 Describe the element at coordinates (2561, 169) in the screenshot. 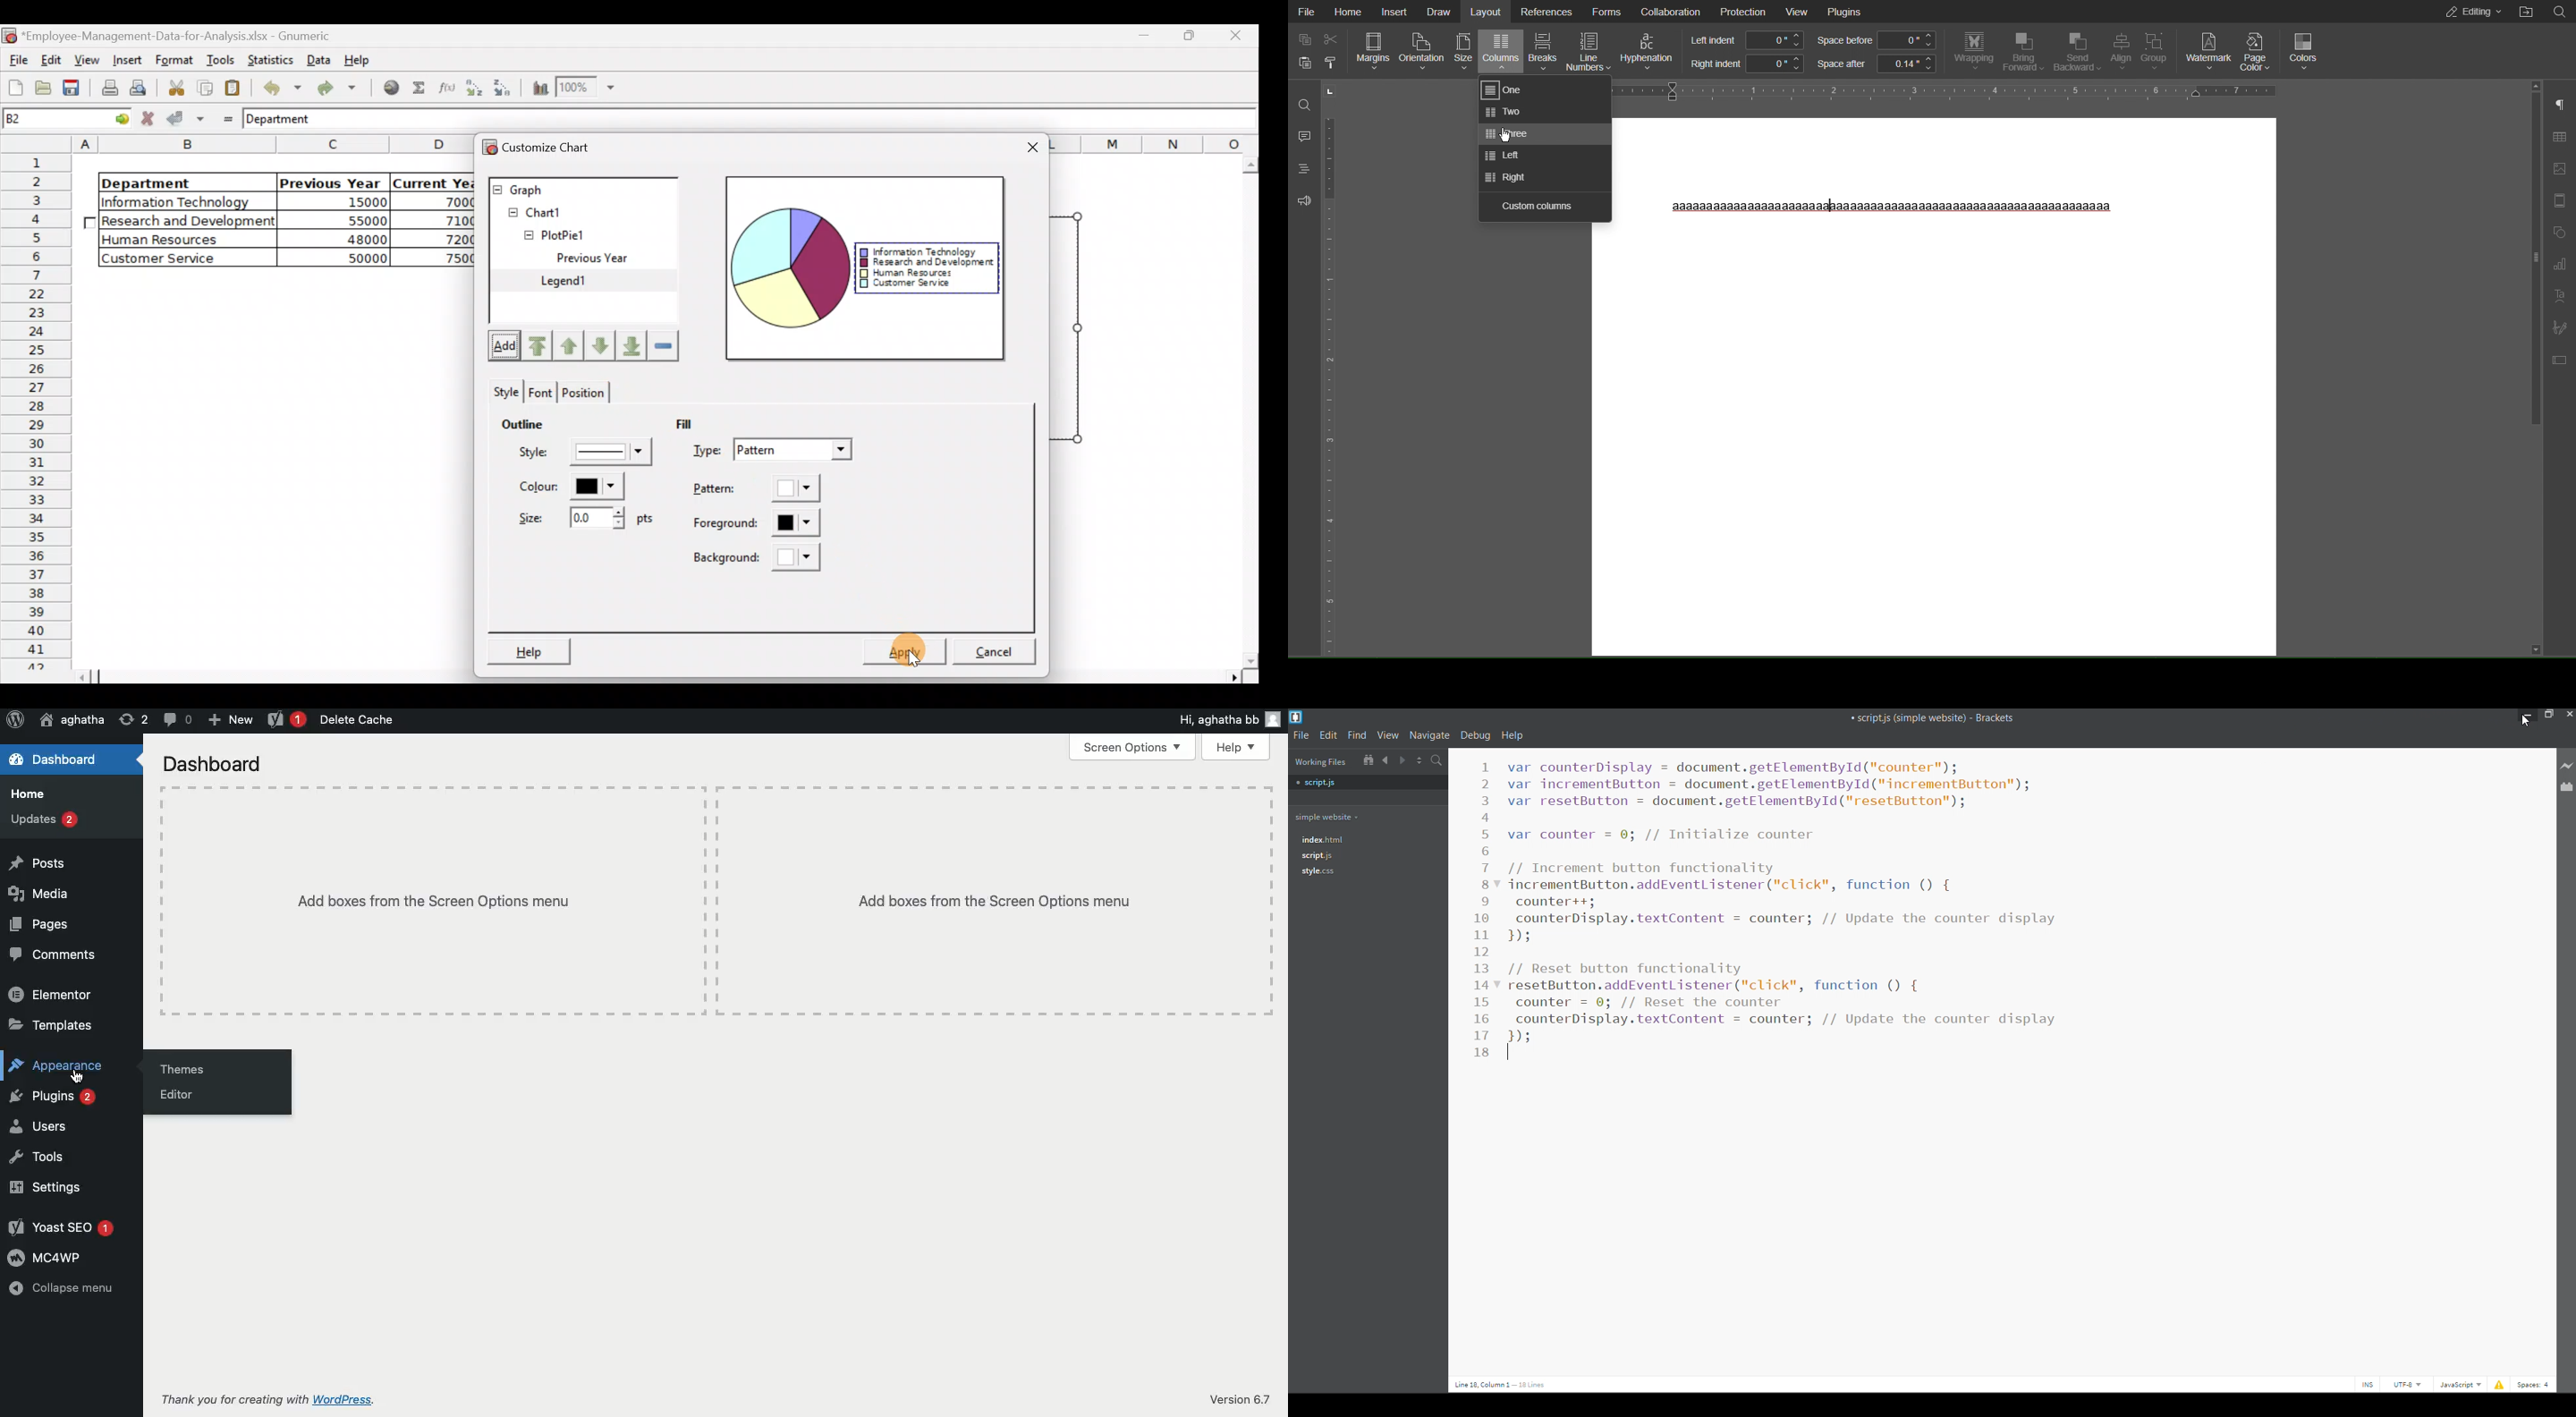

I see `Image Settings` at that location.